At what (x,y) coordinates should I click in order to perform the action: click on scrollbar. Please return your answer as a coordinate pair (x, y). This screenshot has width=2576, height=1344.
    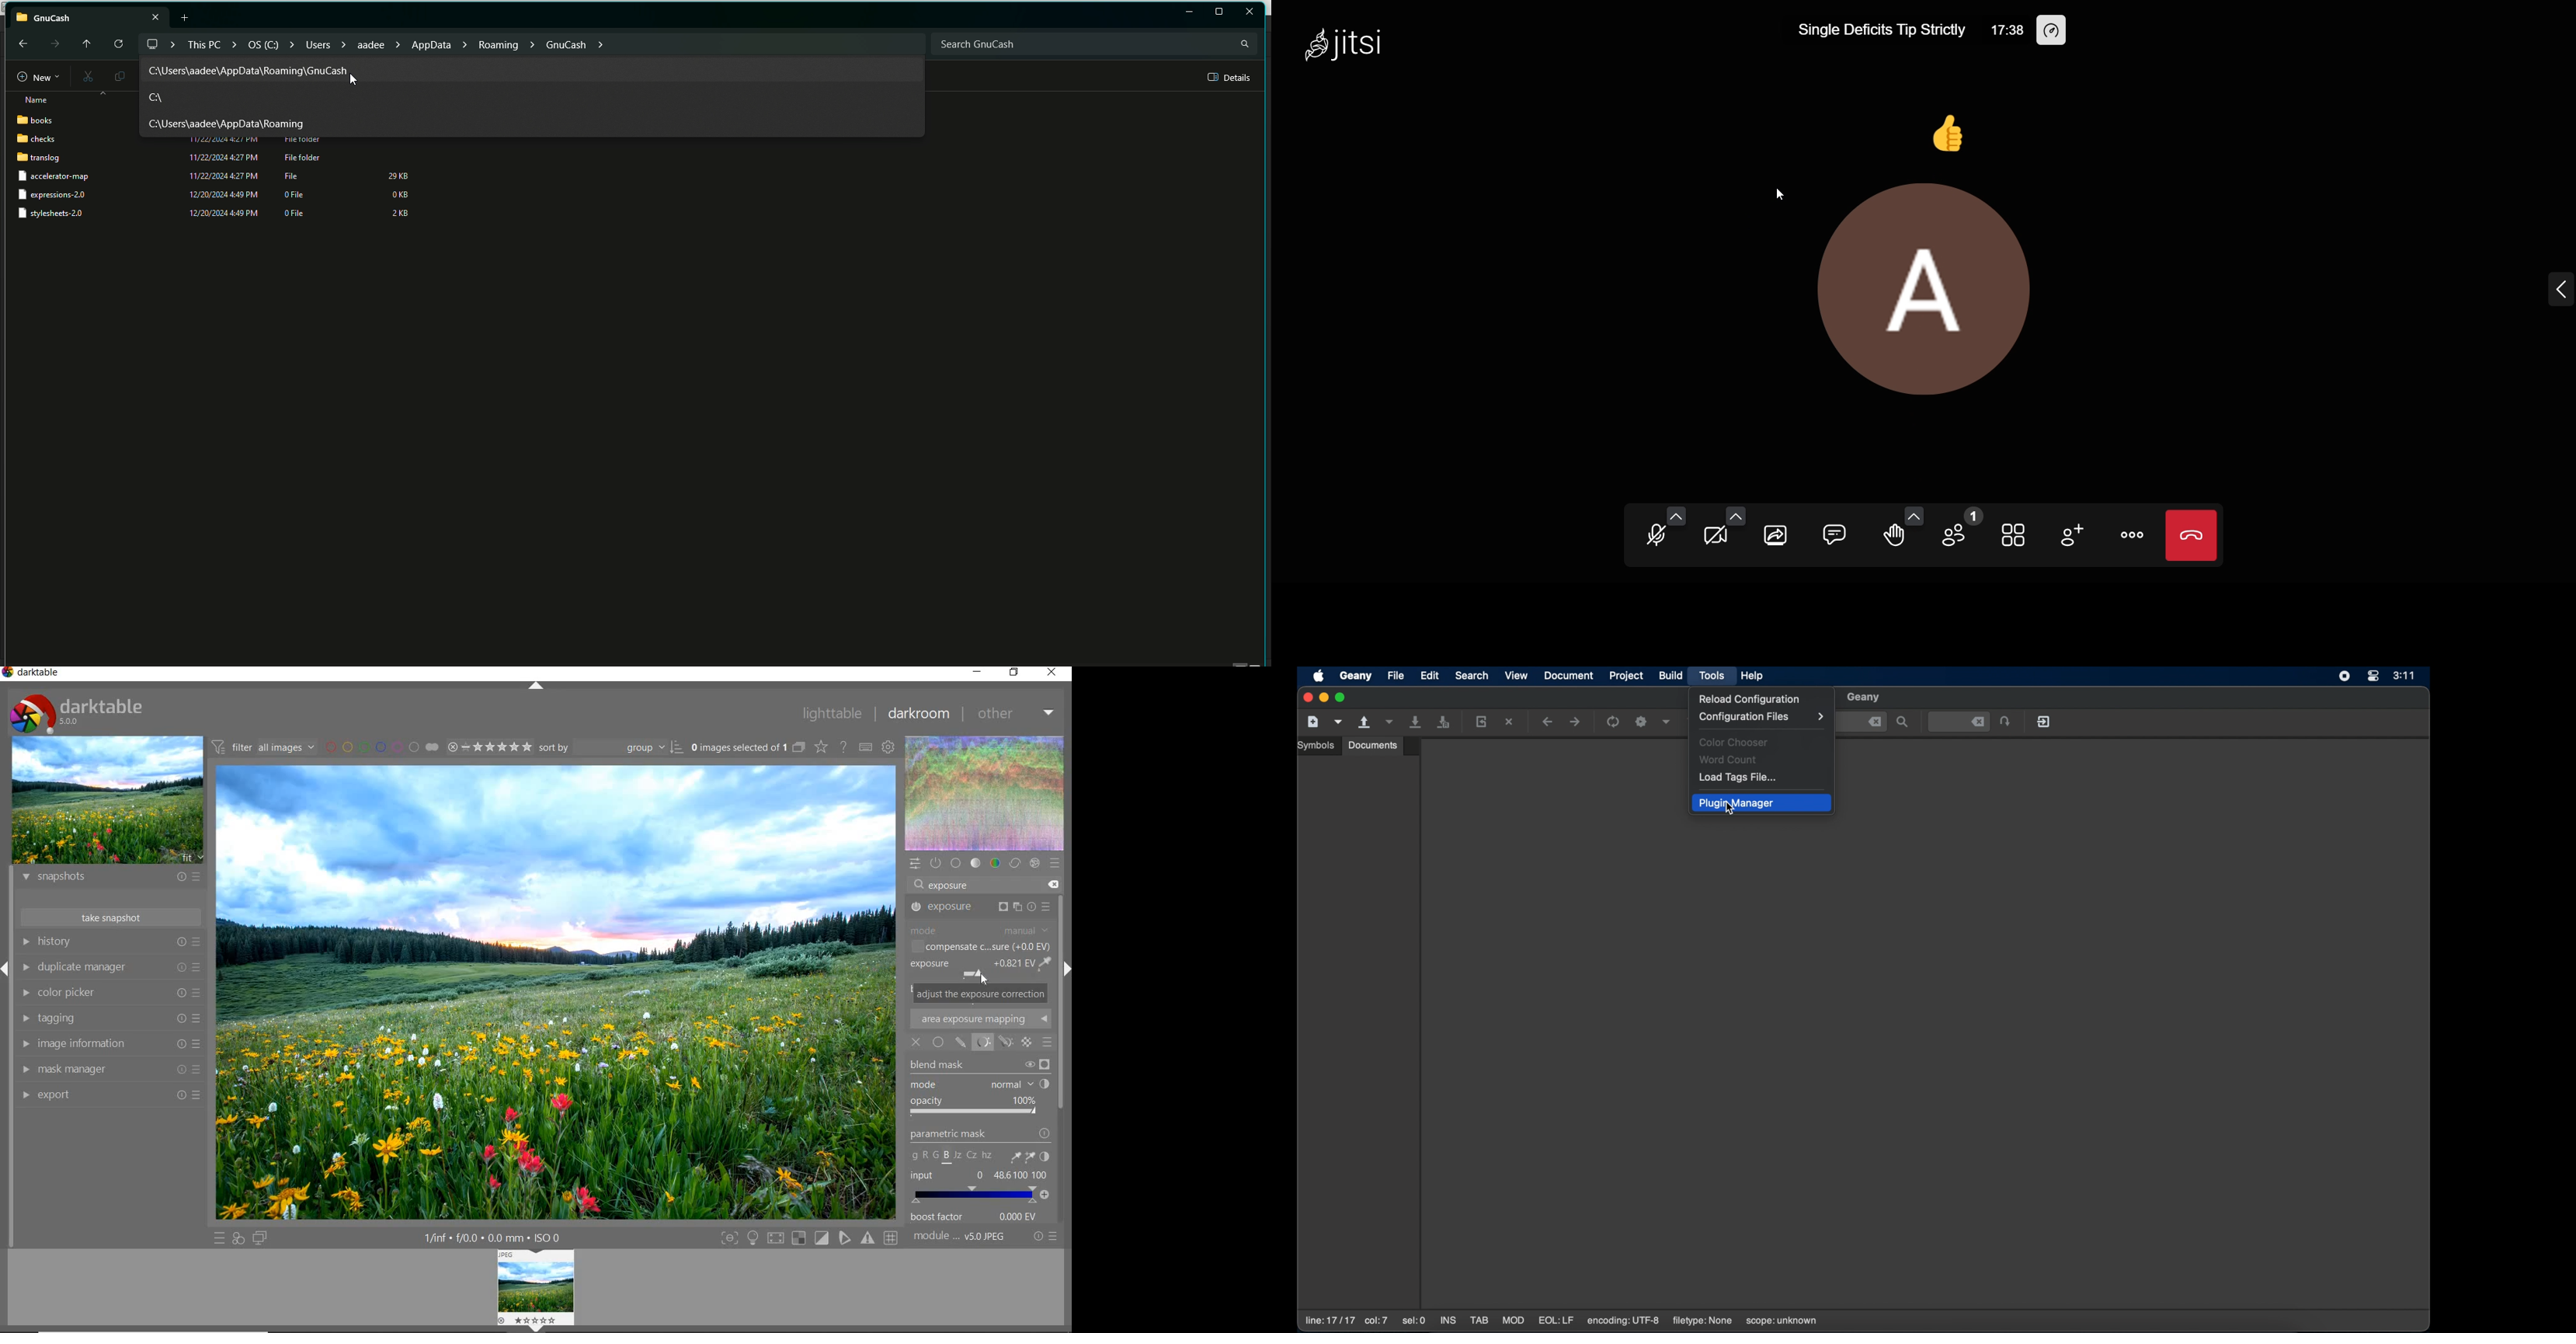
    Looking at the image, I should click on (1061, 1014).